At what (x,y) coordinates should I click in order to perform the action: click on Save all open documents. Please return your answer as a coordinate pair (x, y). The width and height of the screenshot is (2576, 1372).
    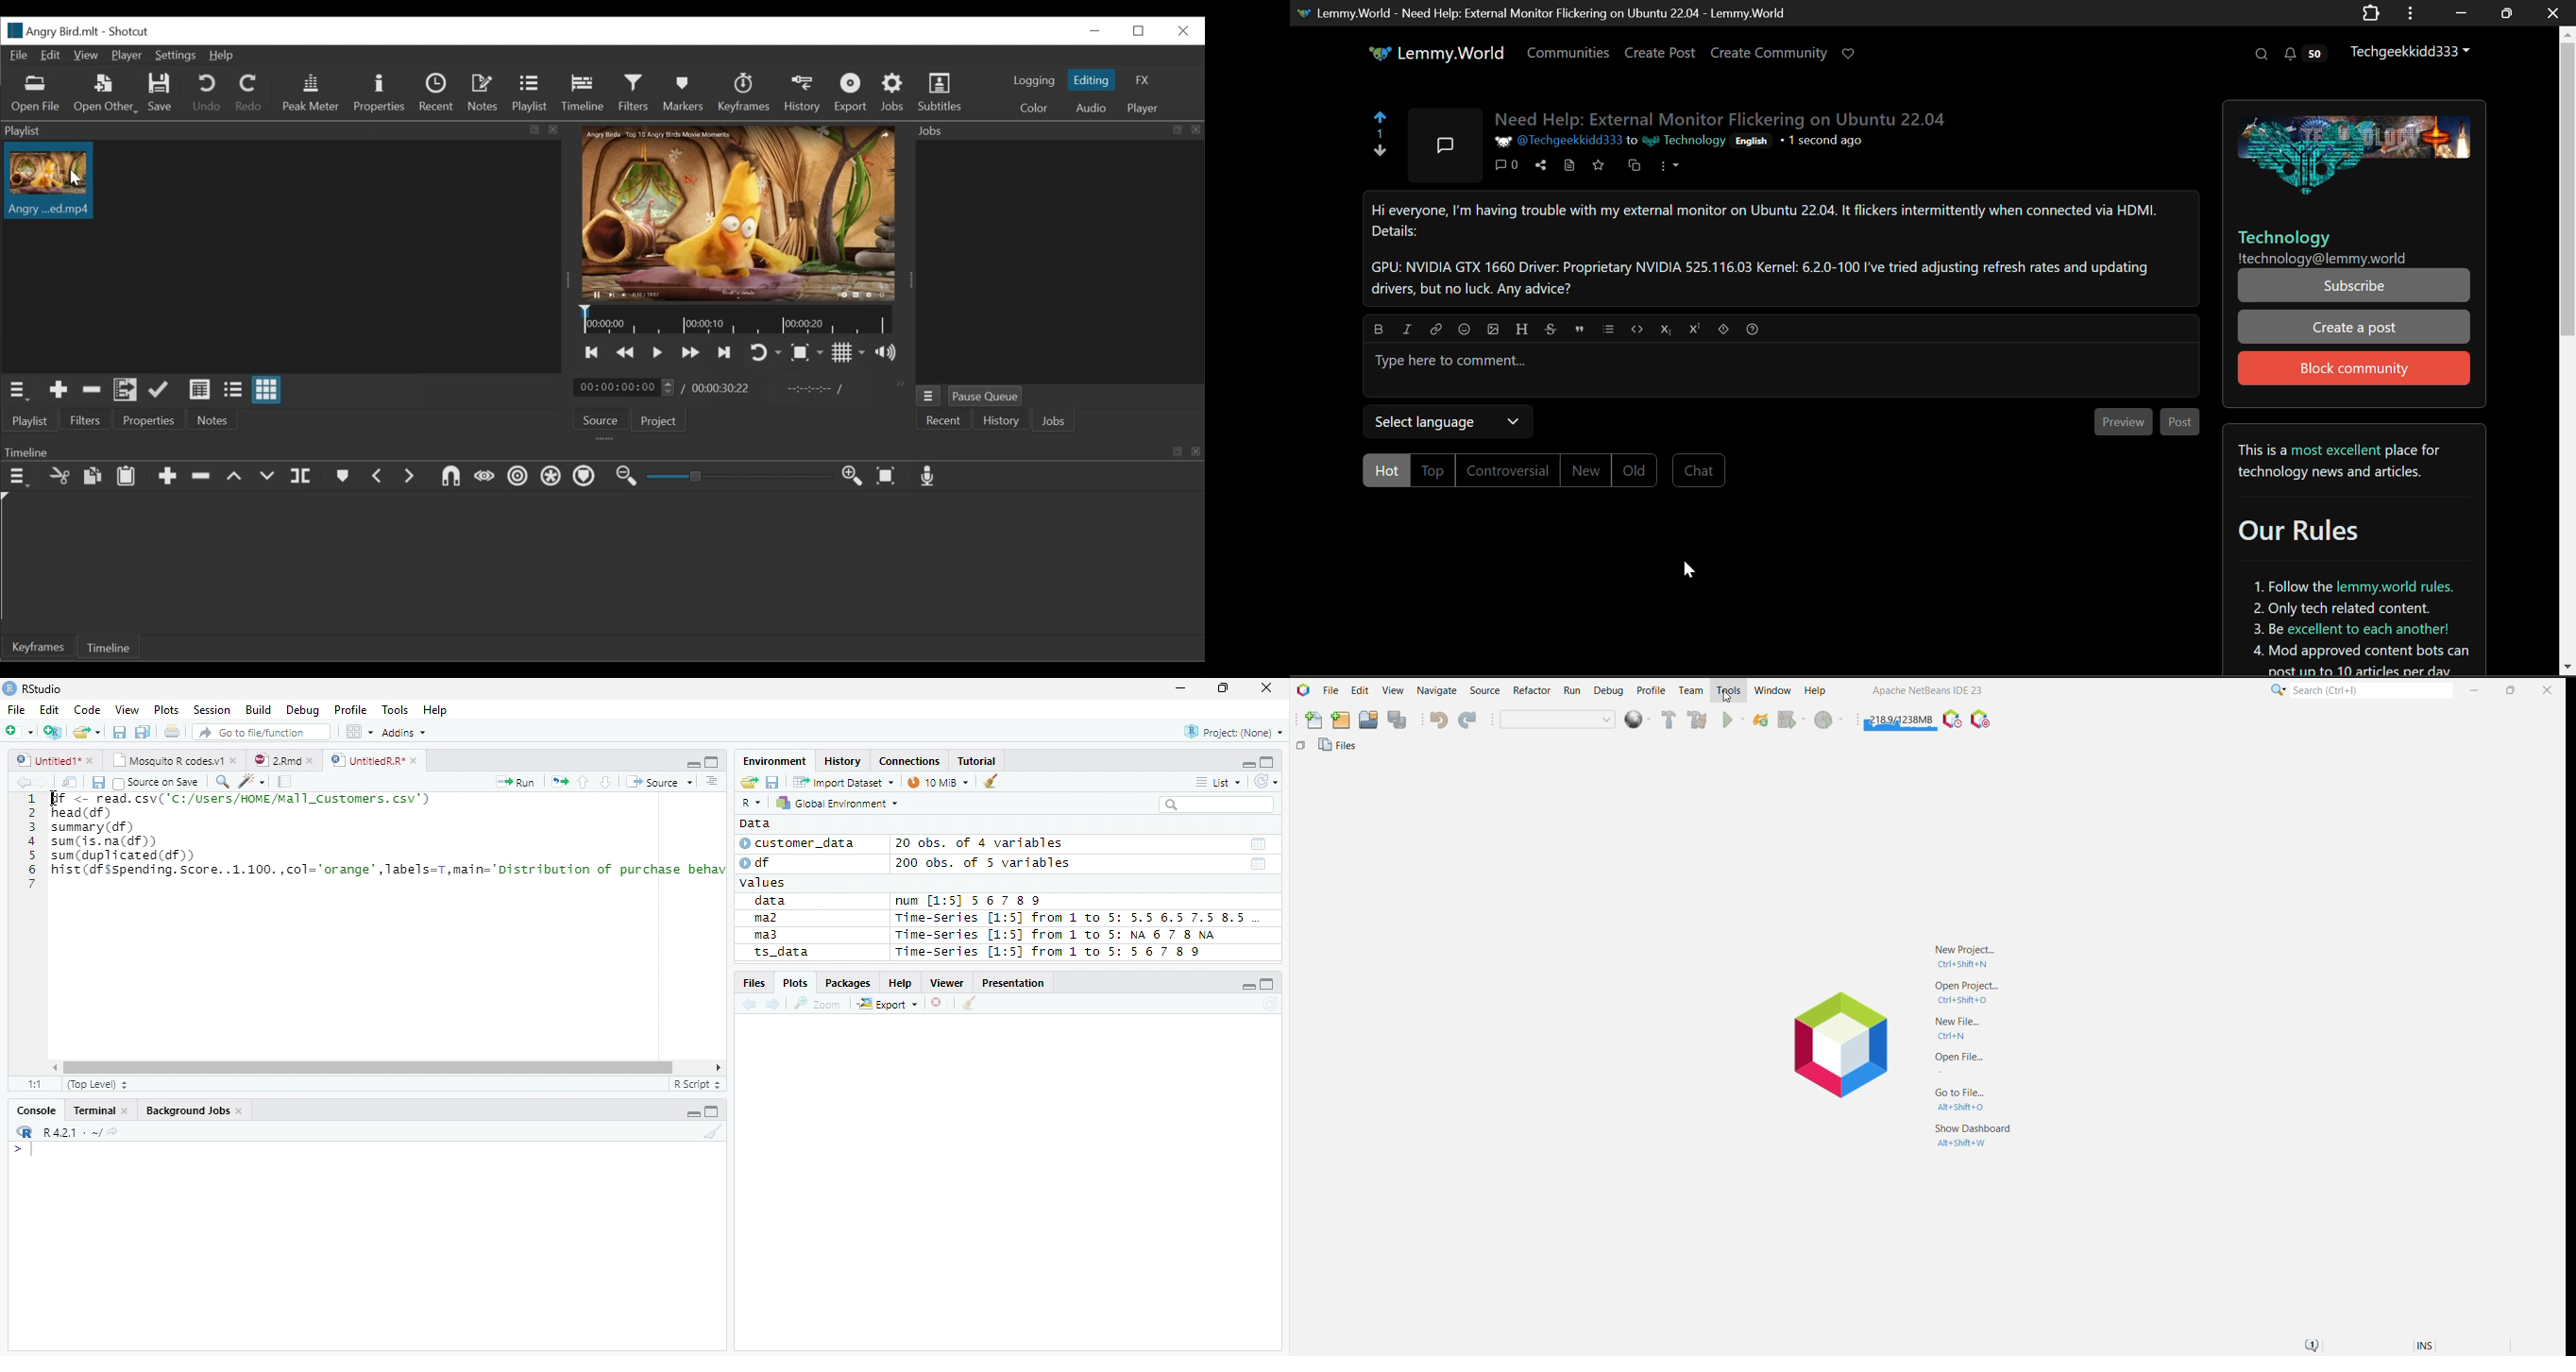
    Looking at the image, I should click on (143, 733).